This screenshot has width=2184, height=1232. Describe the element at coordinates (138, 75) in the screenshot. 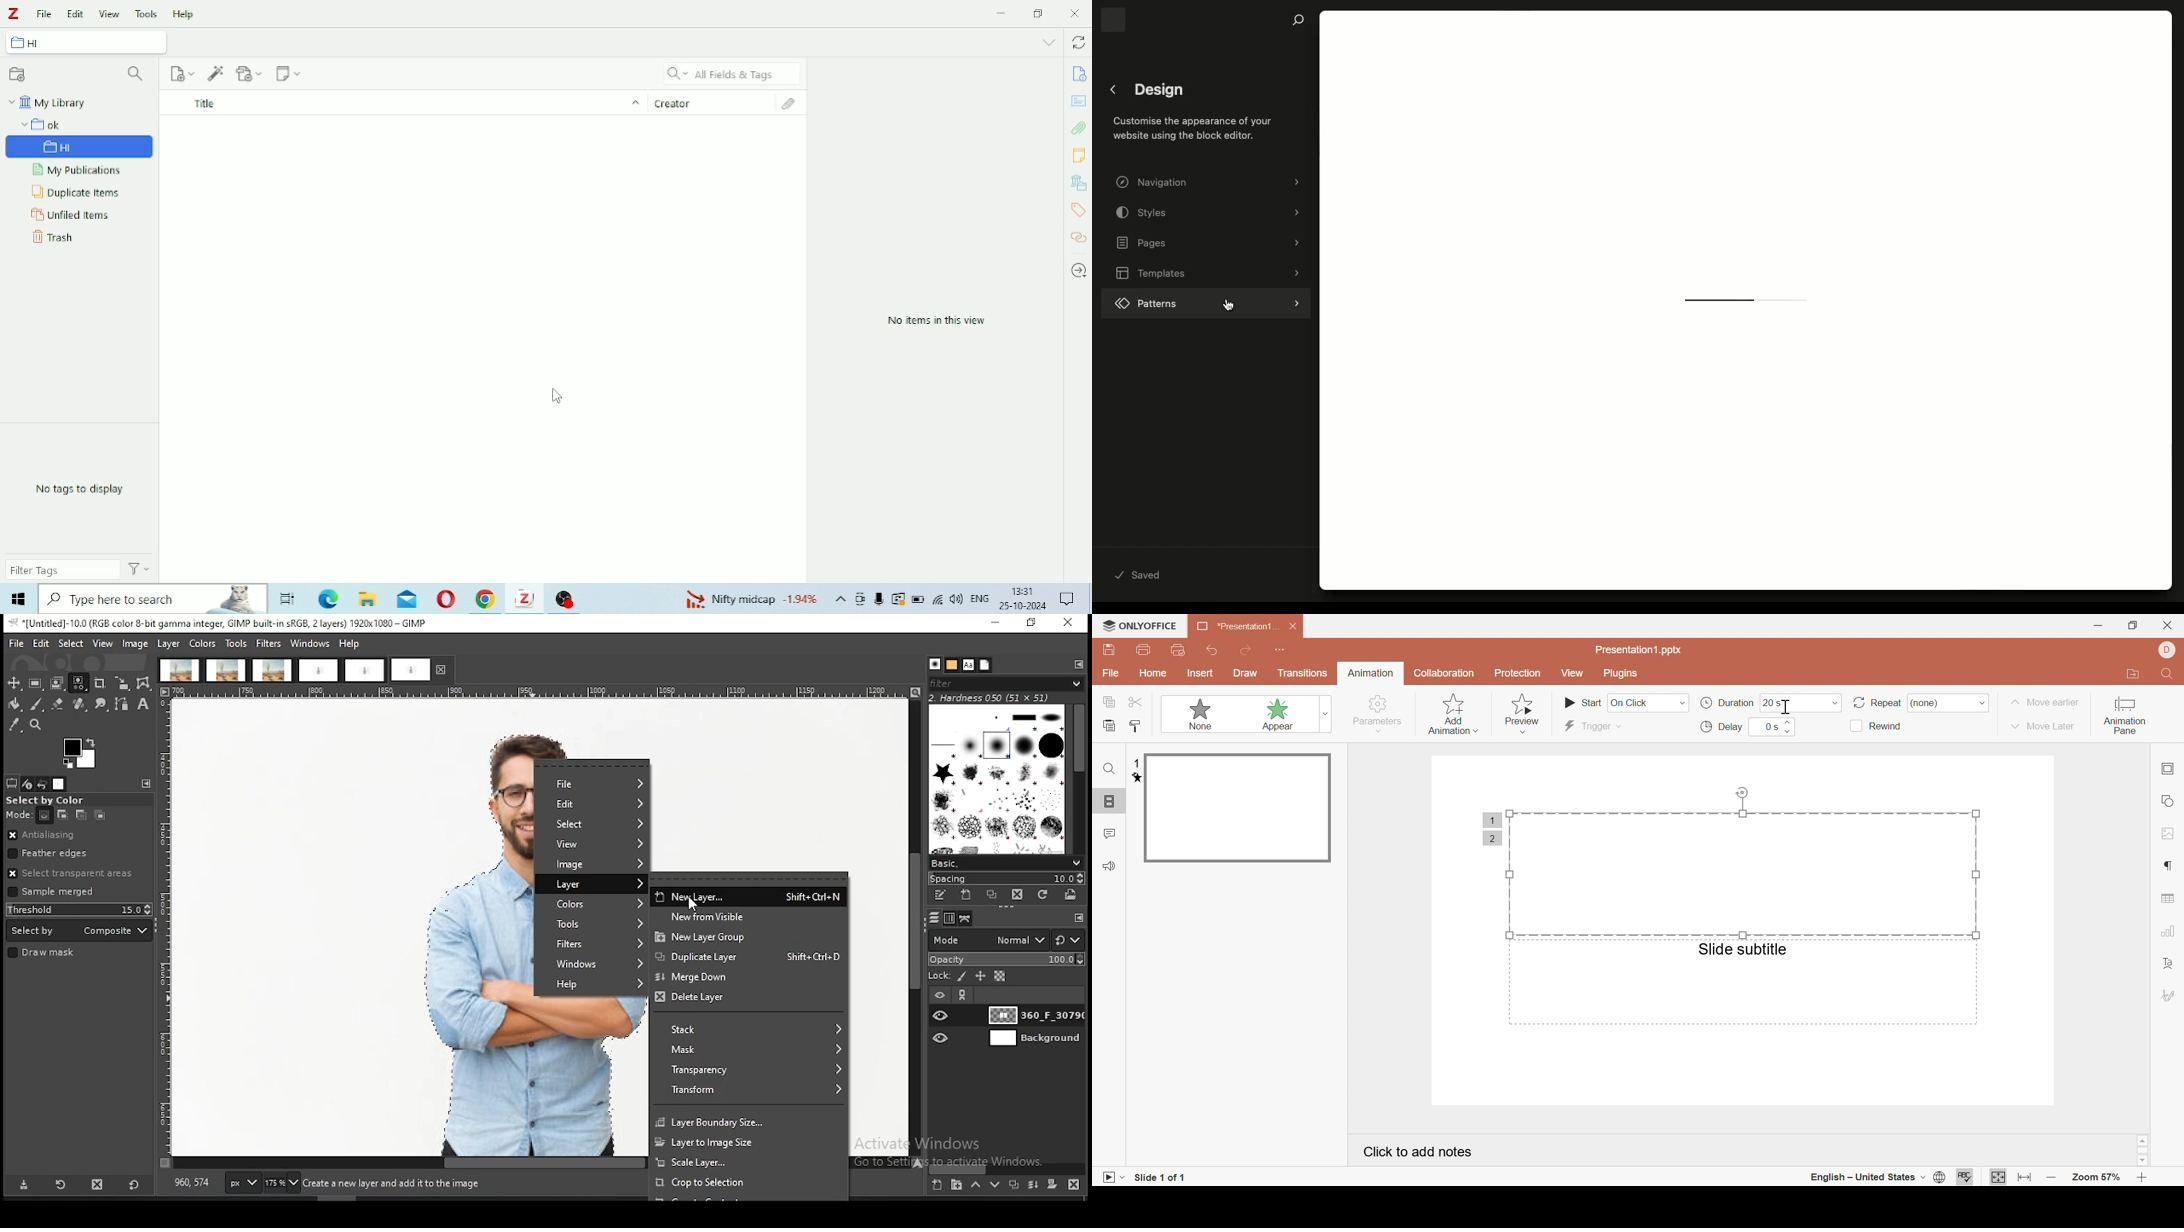

I see `Filter Collections` at that location.